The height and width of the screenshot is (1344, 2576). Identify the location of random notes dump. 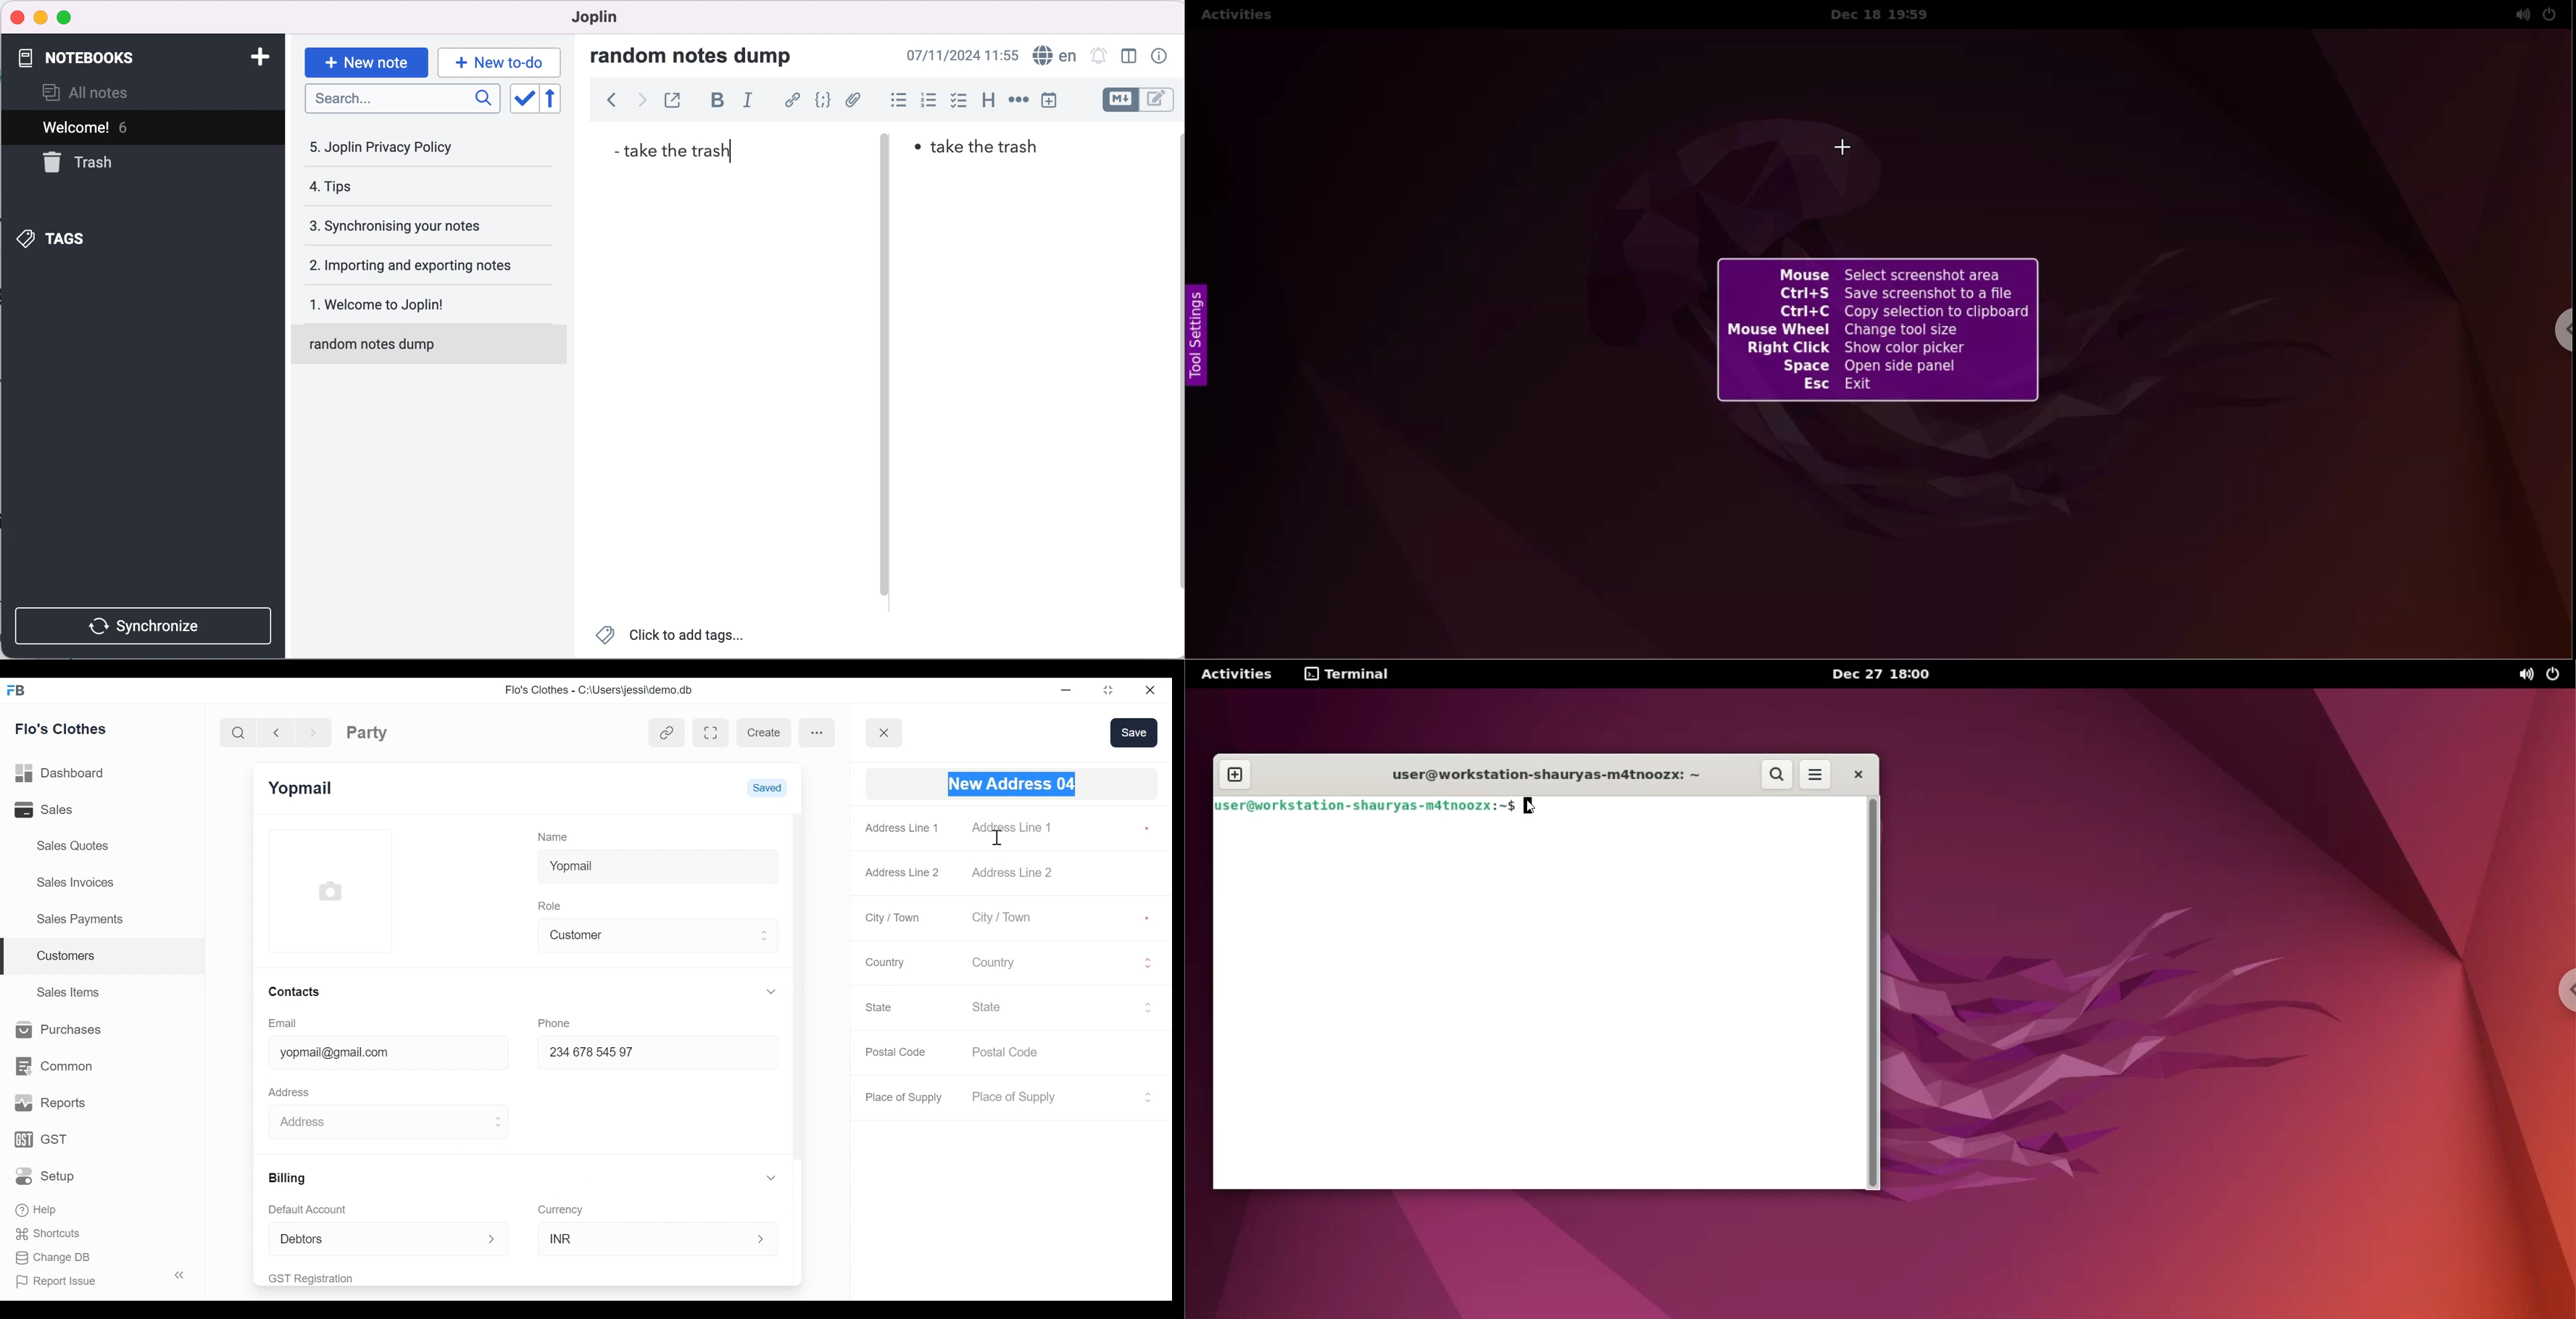
(434, 349).